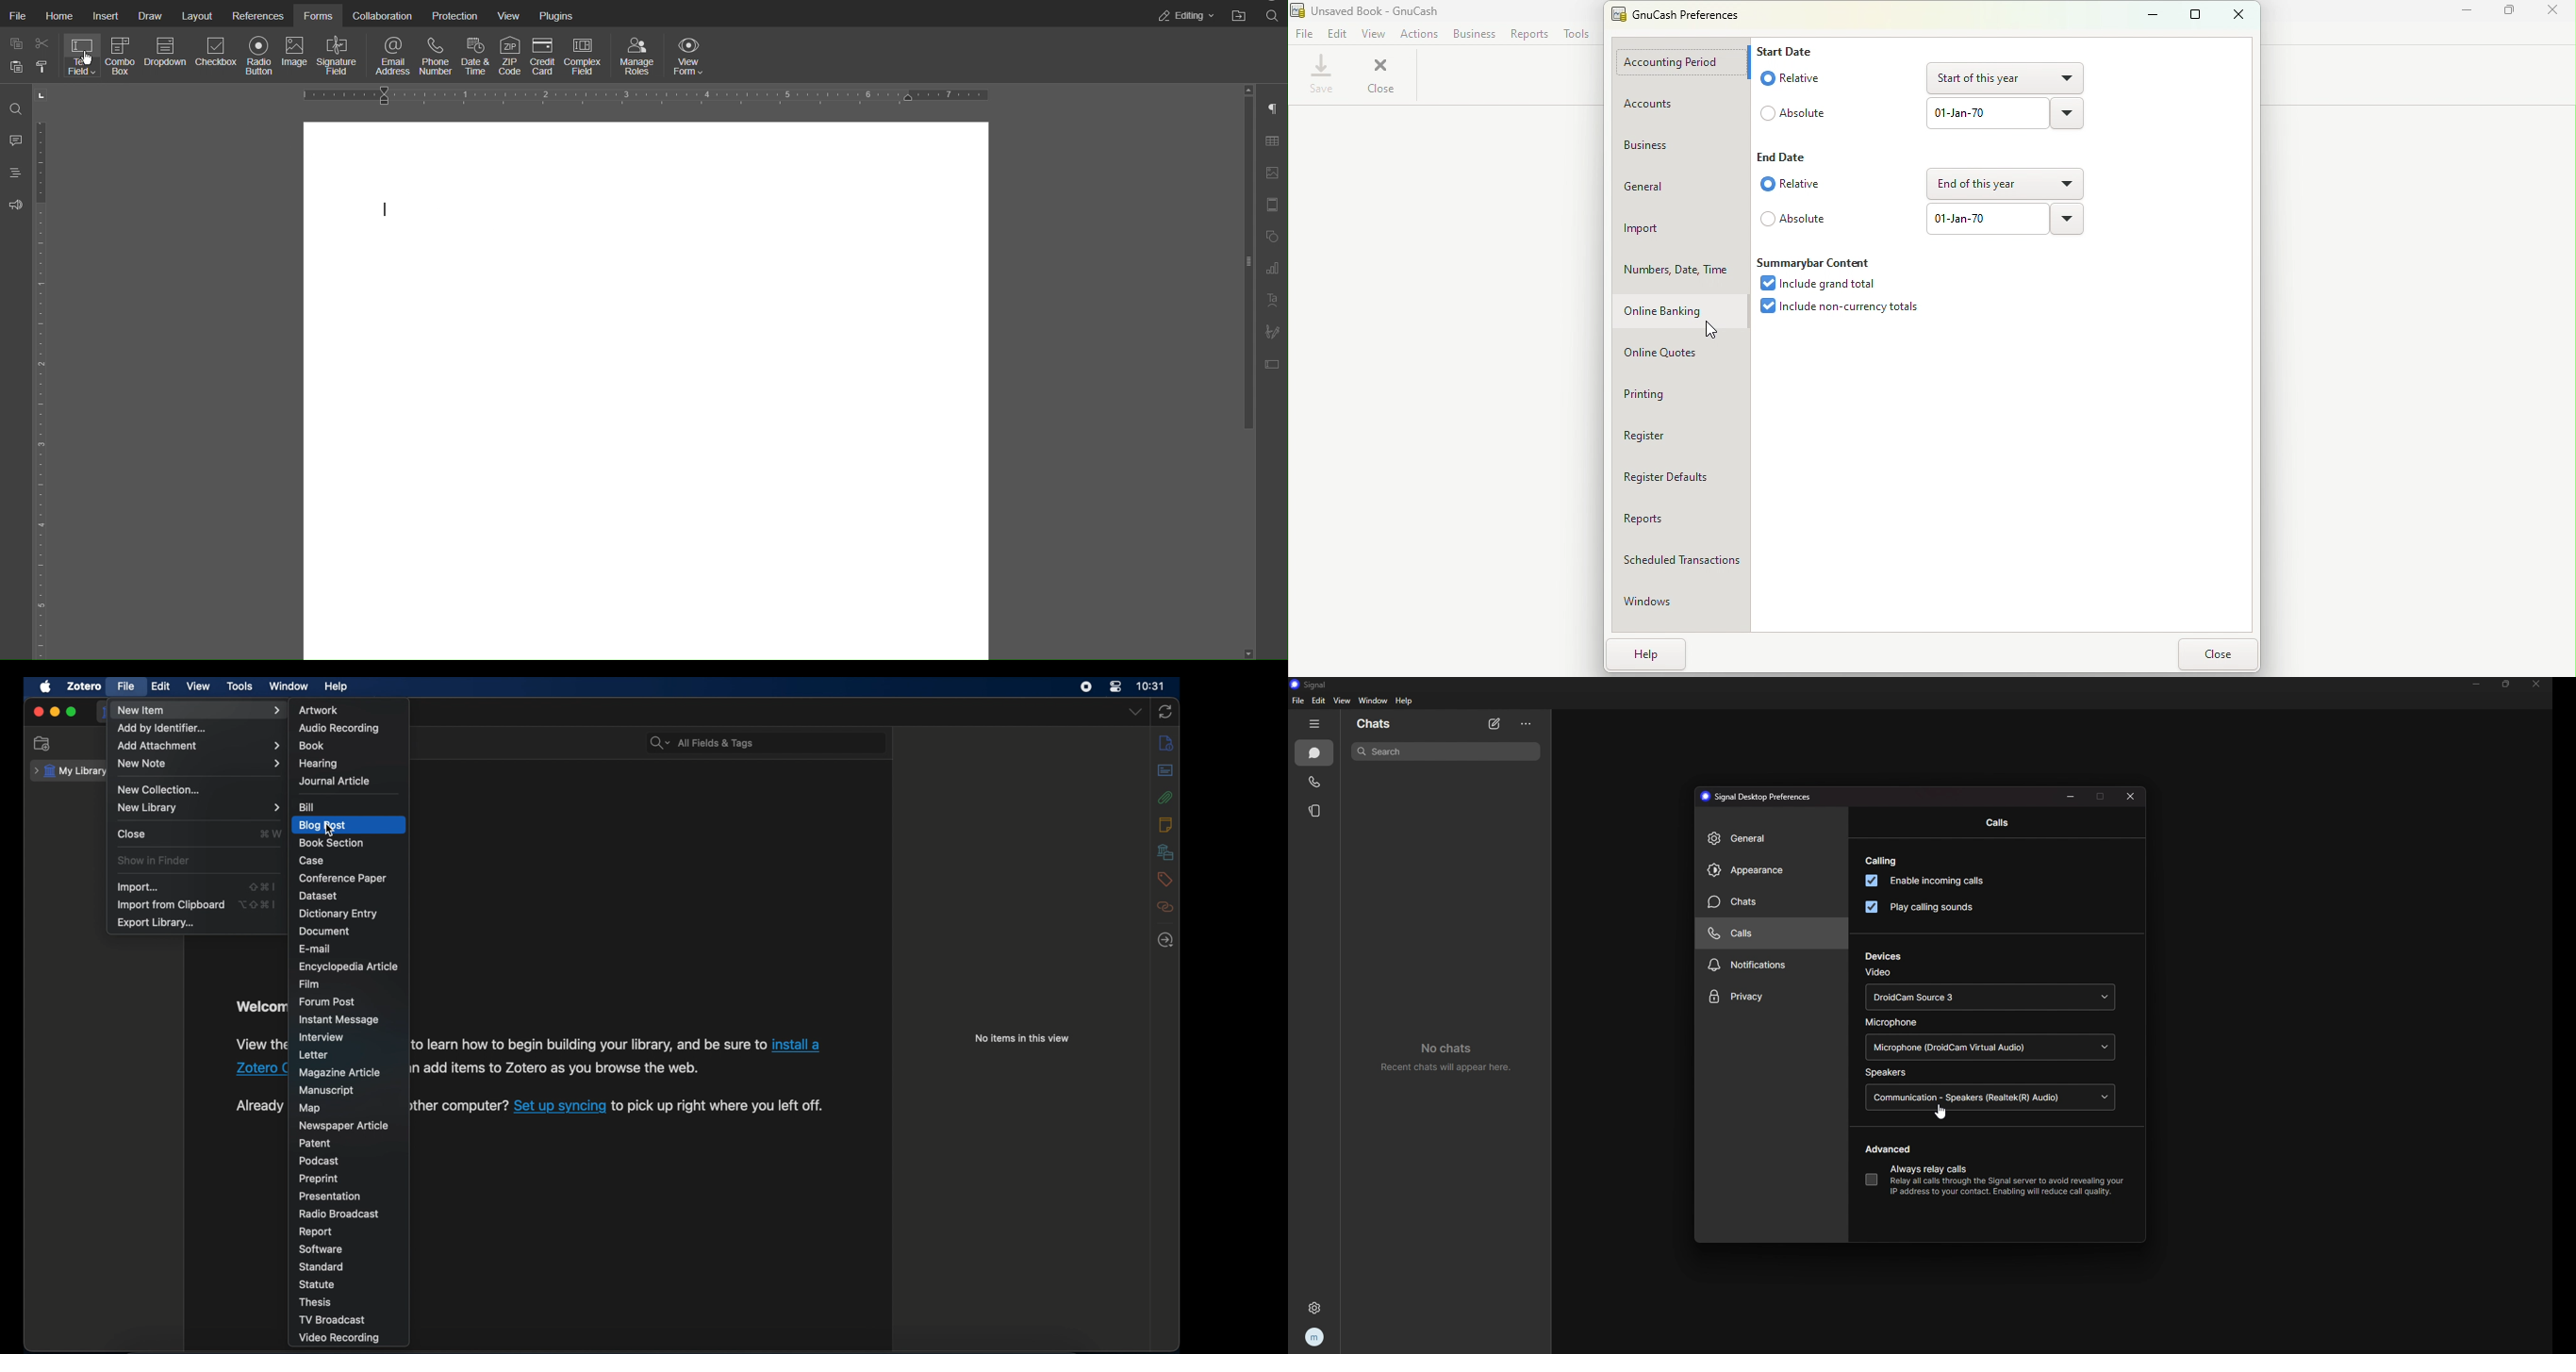 The height and width of the screenshot is (1372, 2576). I want to click on Numbers, date, time, so click(1676, 271).